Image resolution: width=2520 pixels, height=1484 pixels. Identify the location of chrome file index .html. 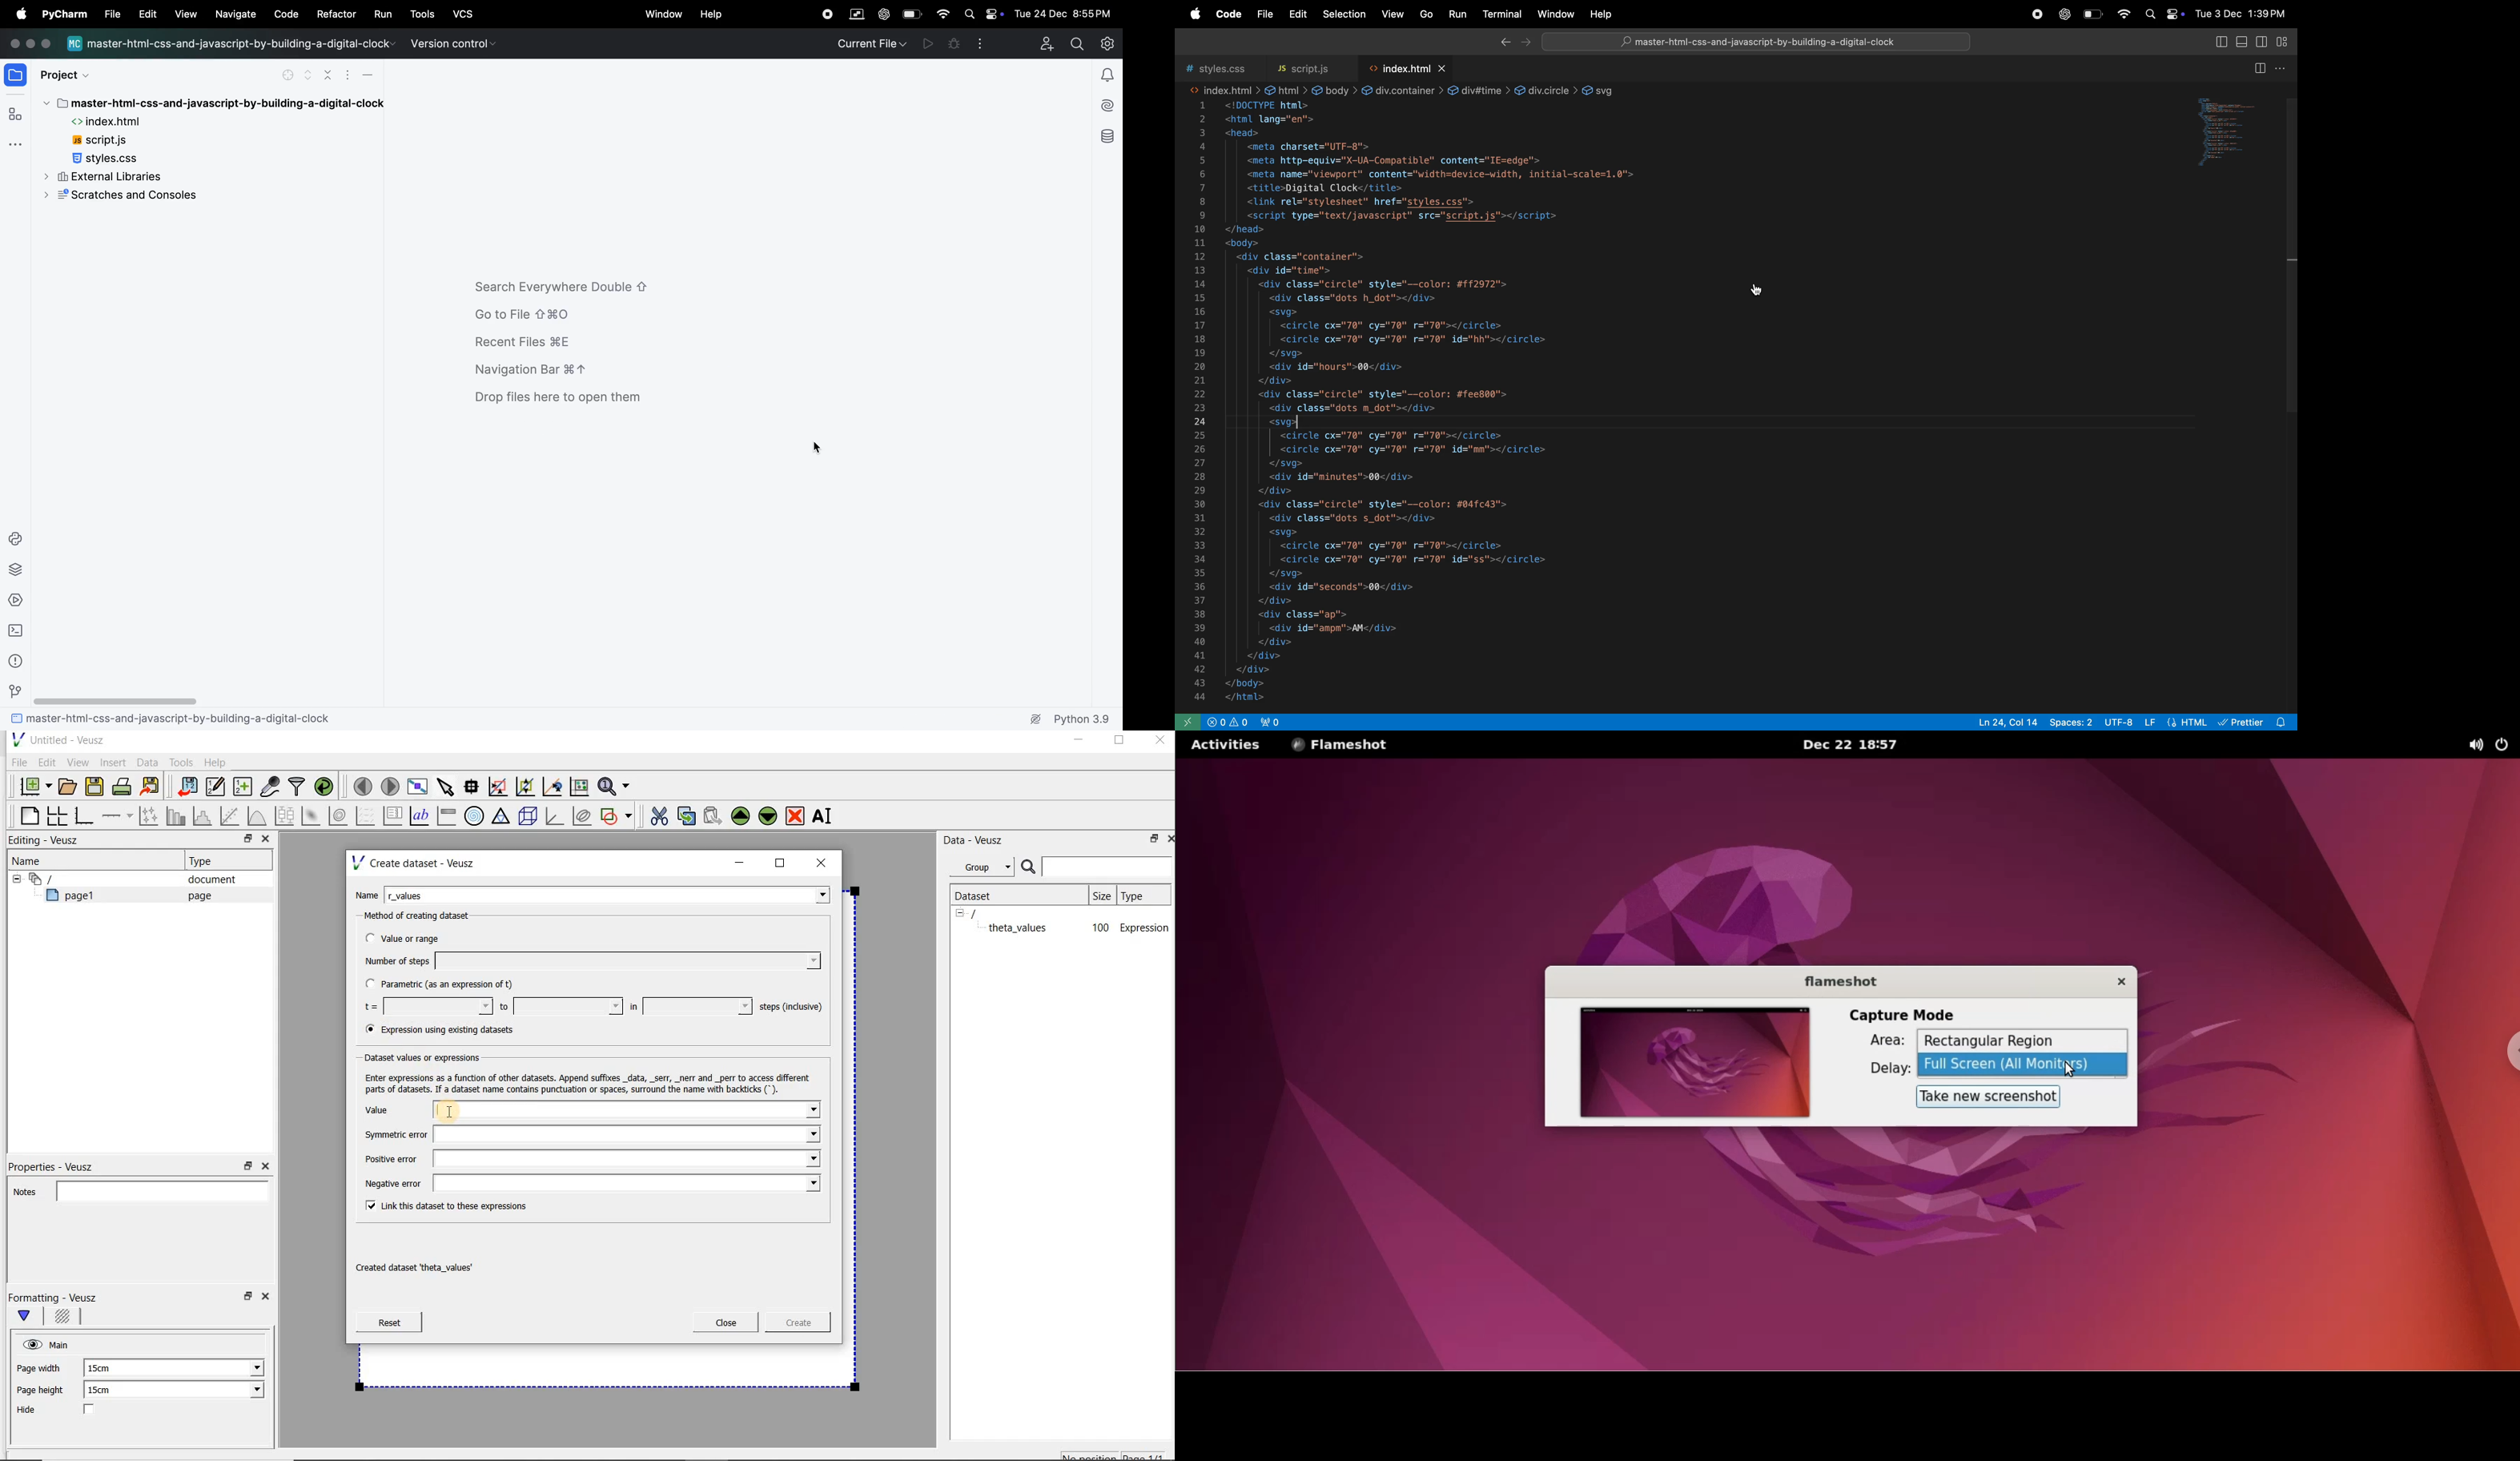
(1757, 40).